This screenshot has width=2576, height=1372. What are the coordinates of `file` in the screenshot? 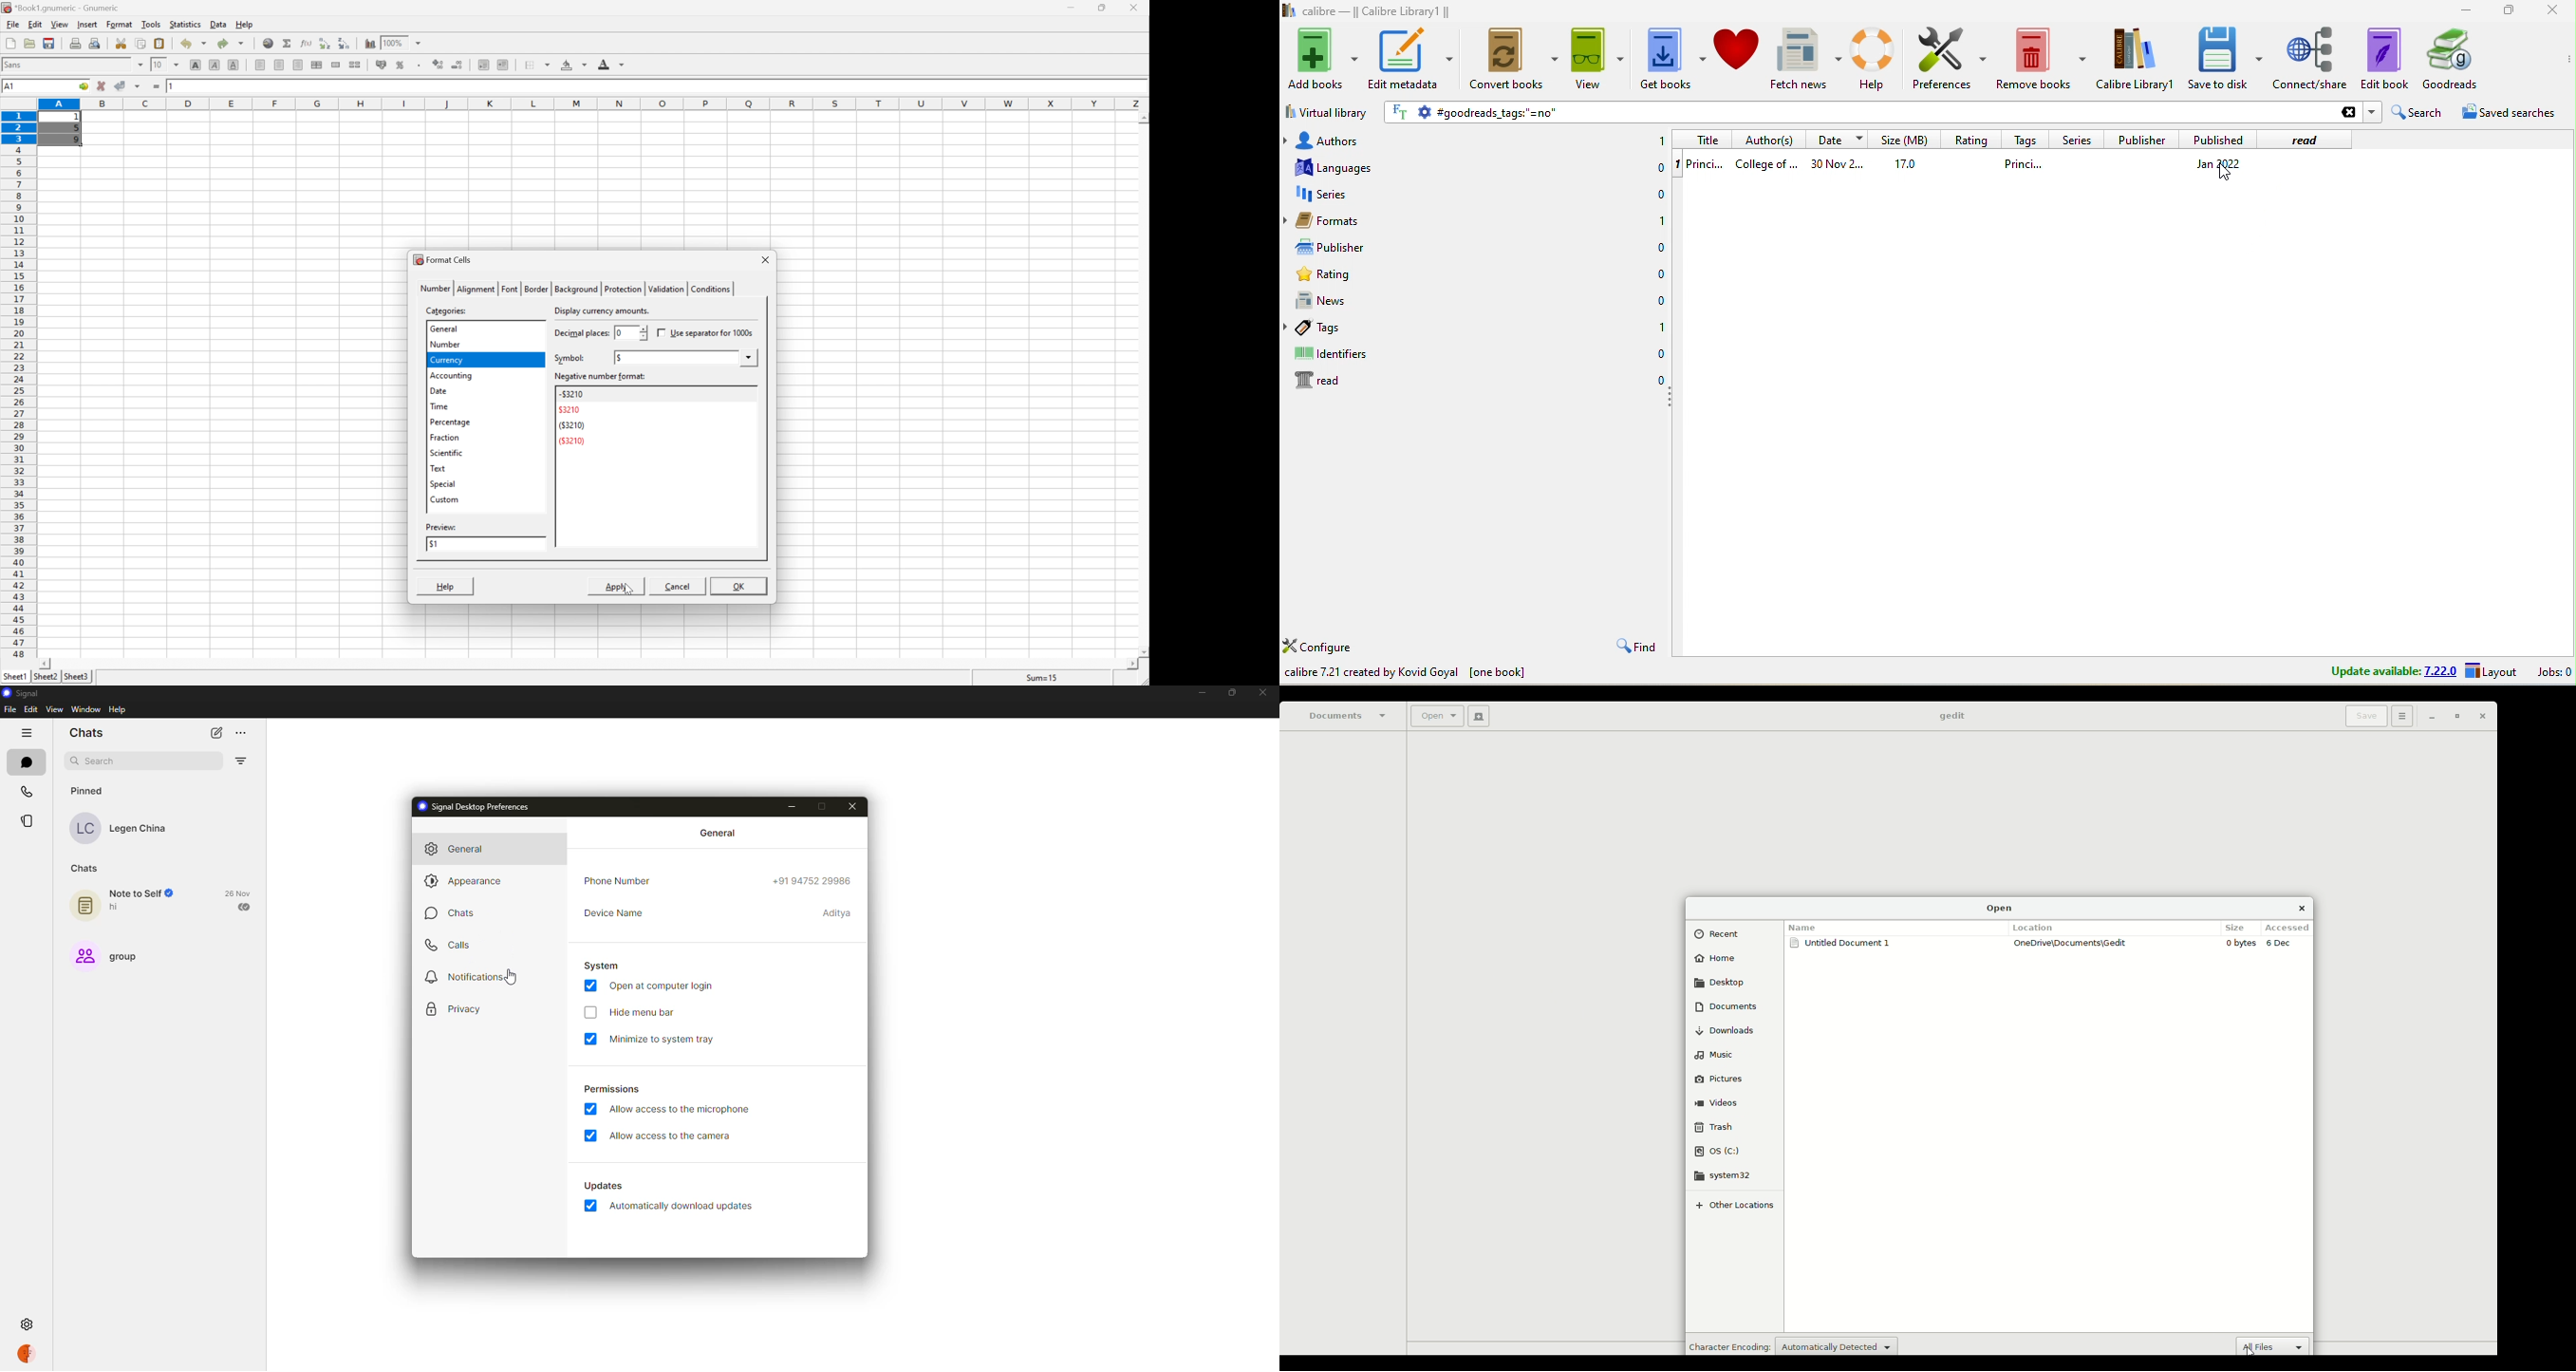 It's located at (11, 710).